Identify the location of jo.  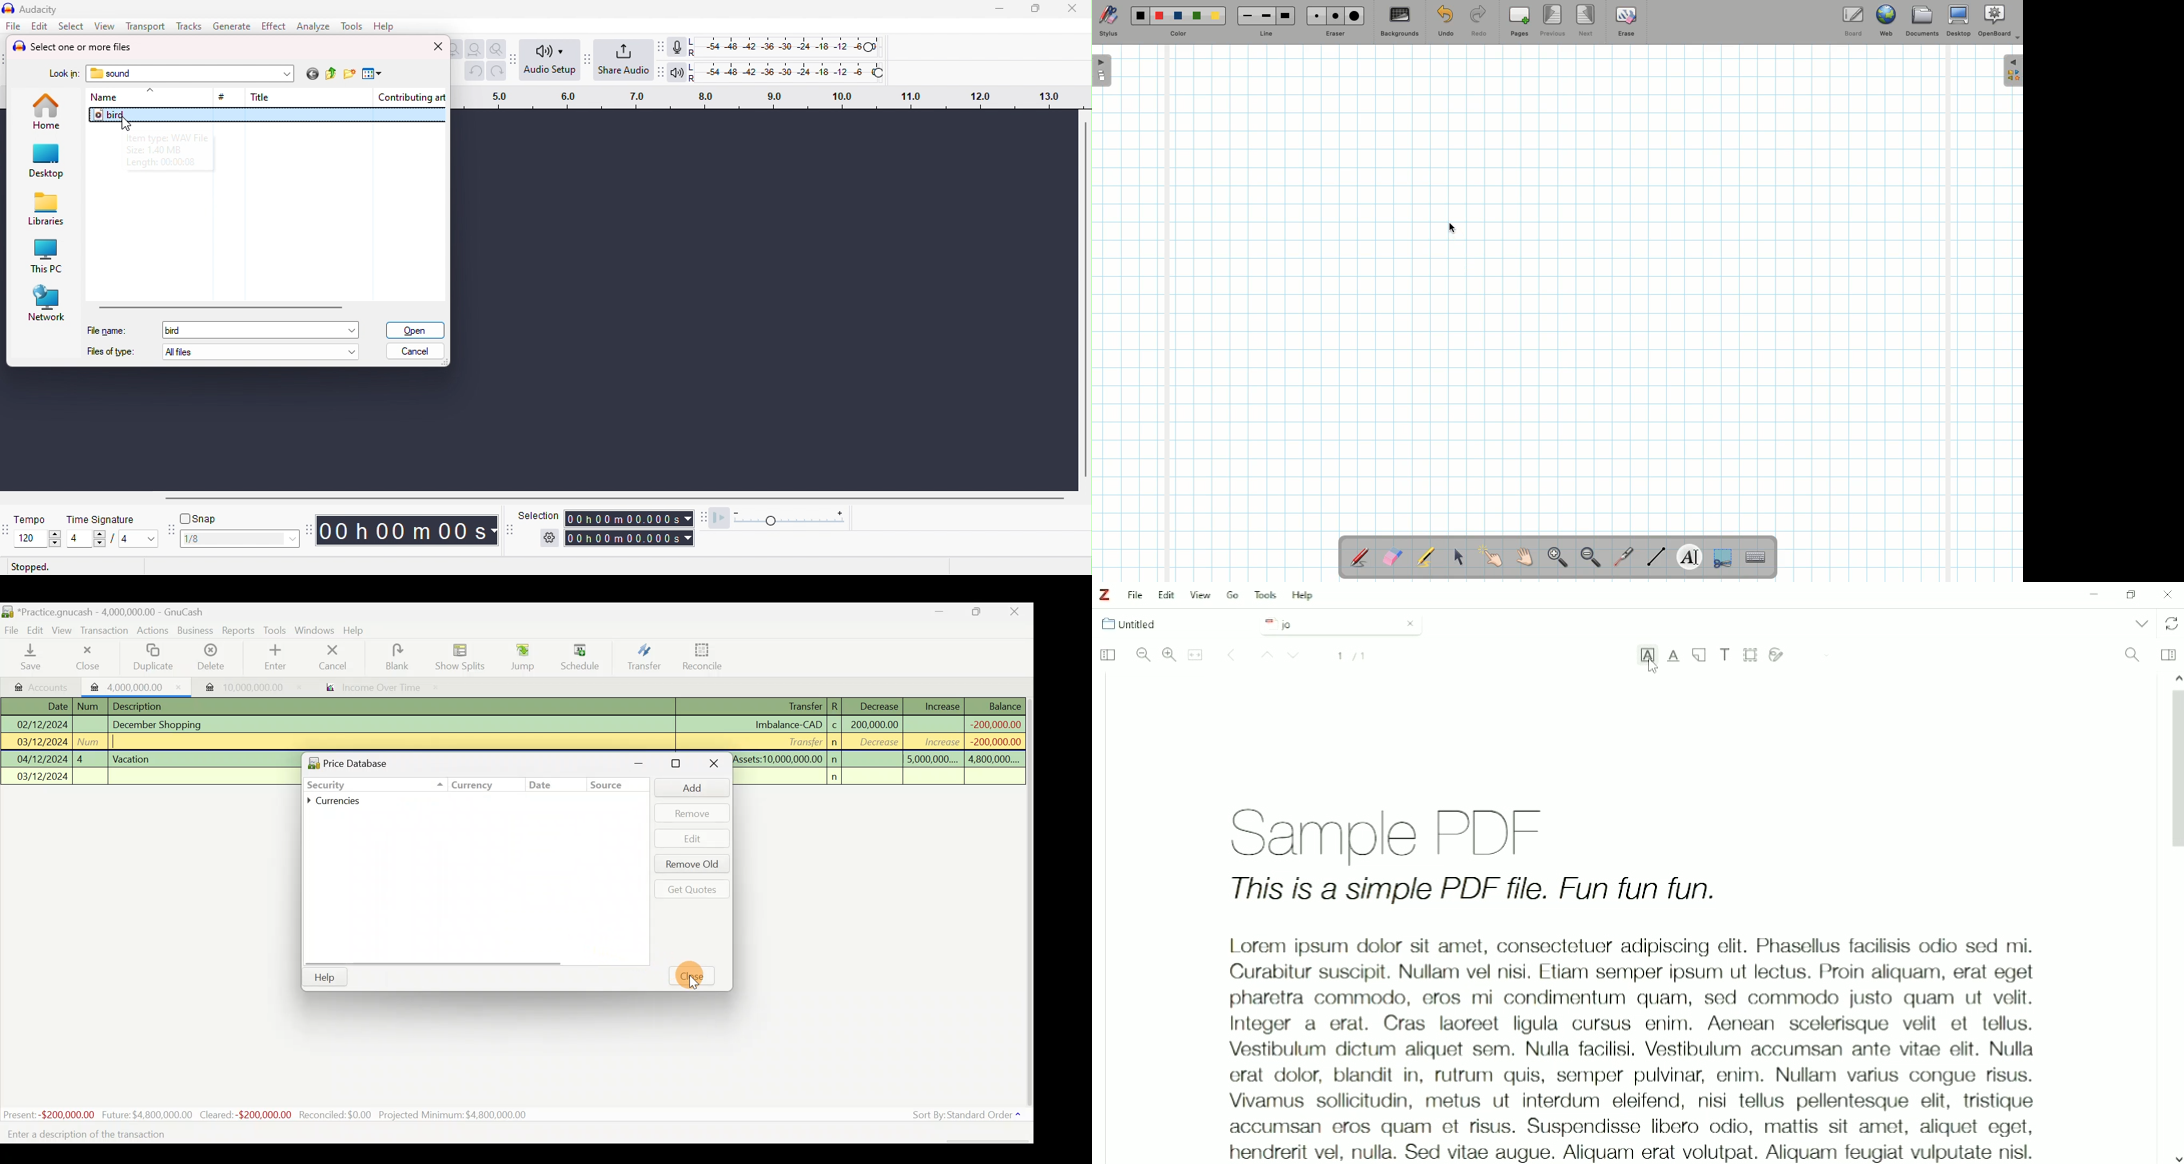
(1321, 624).